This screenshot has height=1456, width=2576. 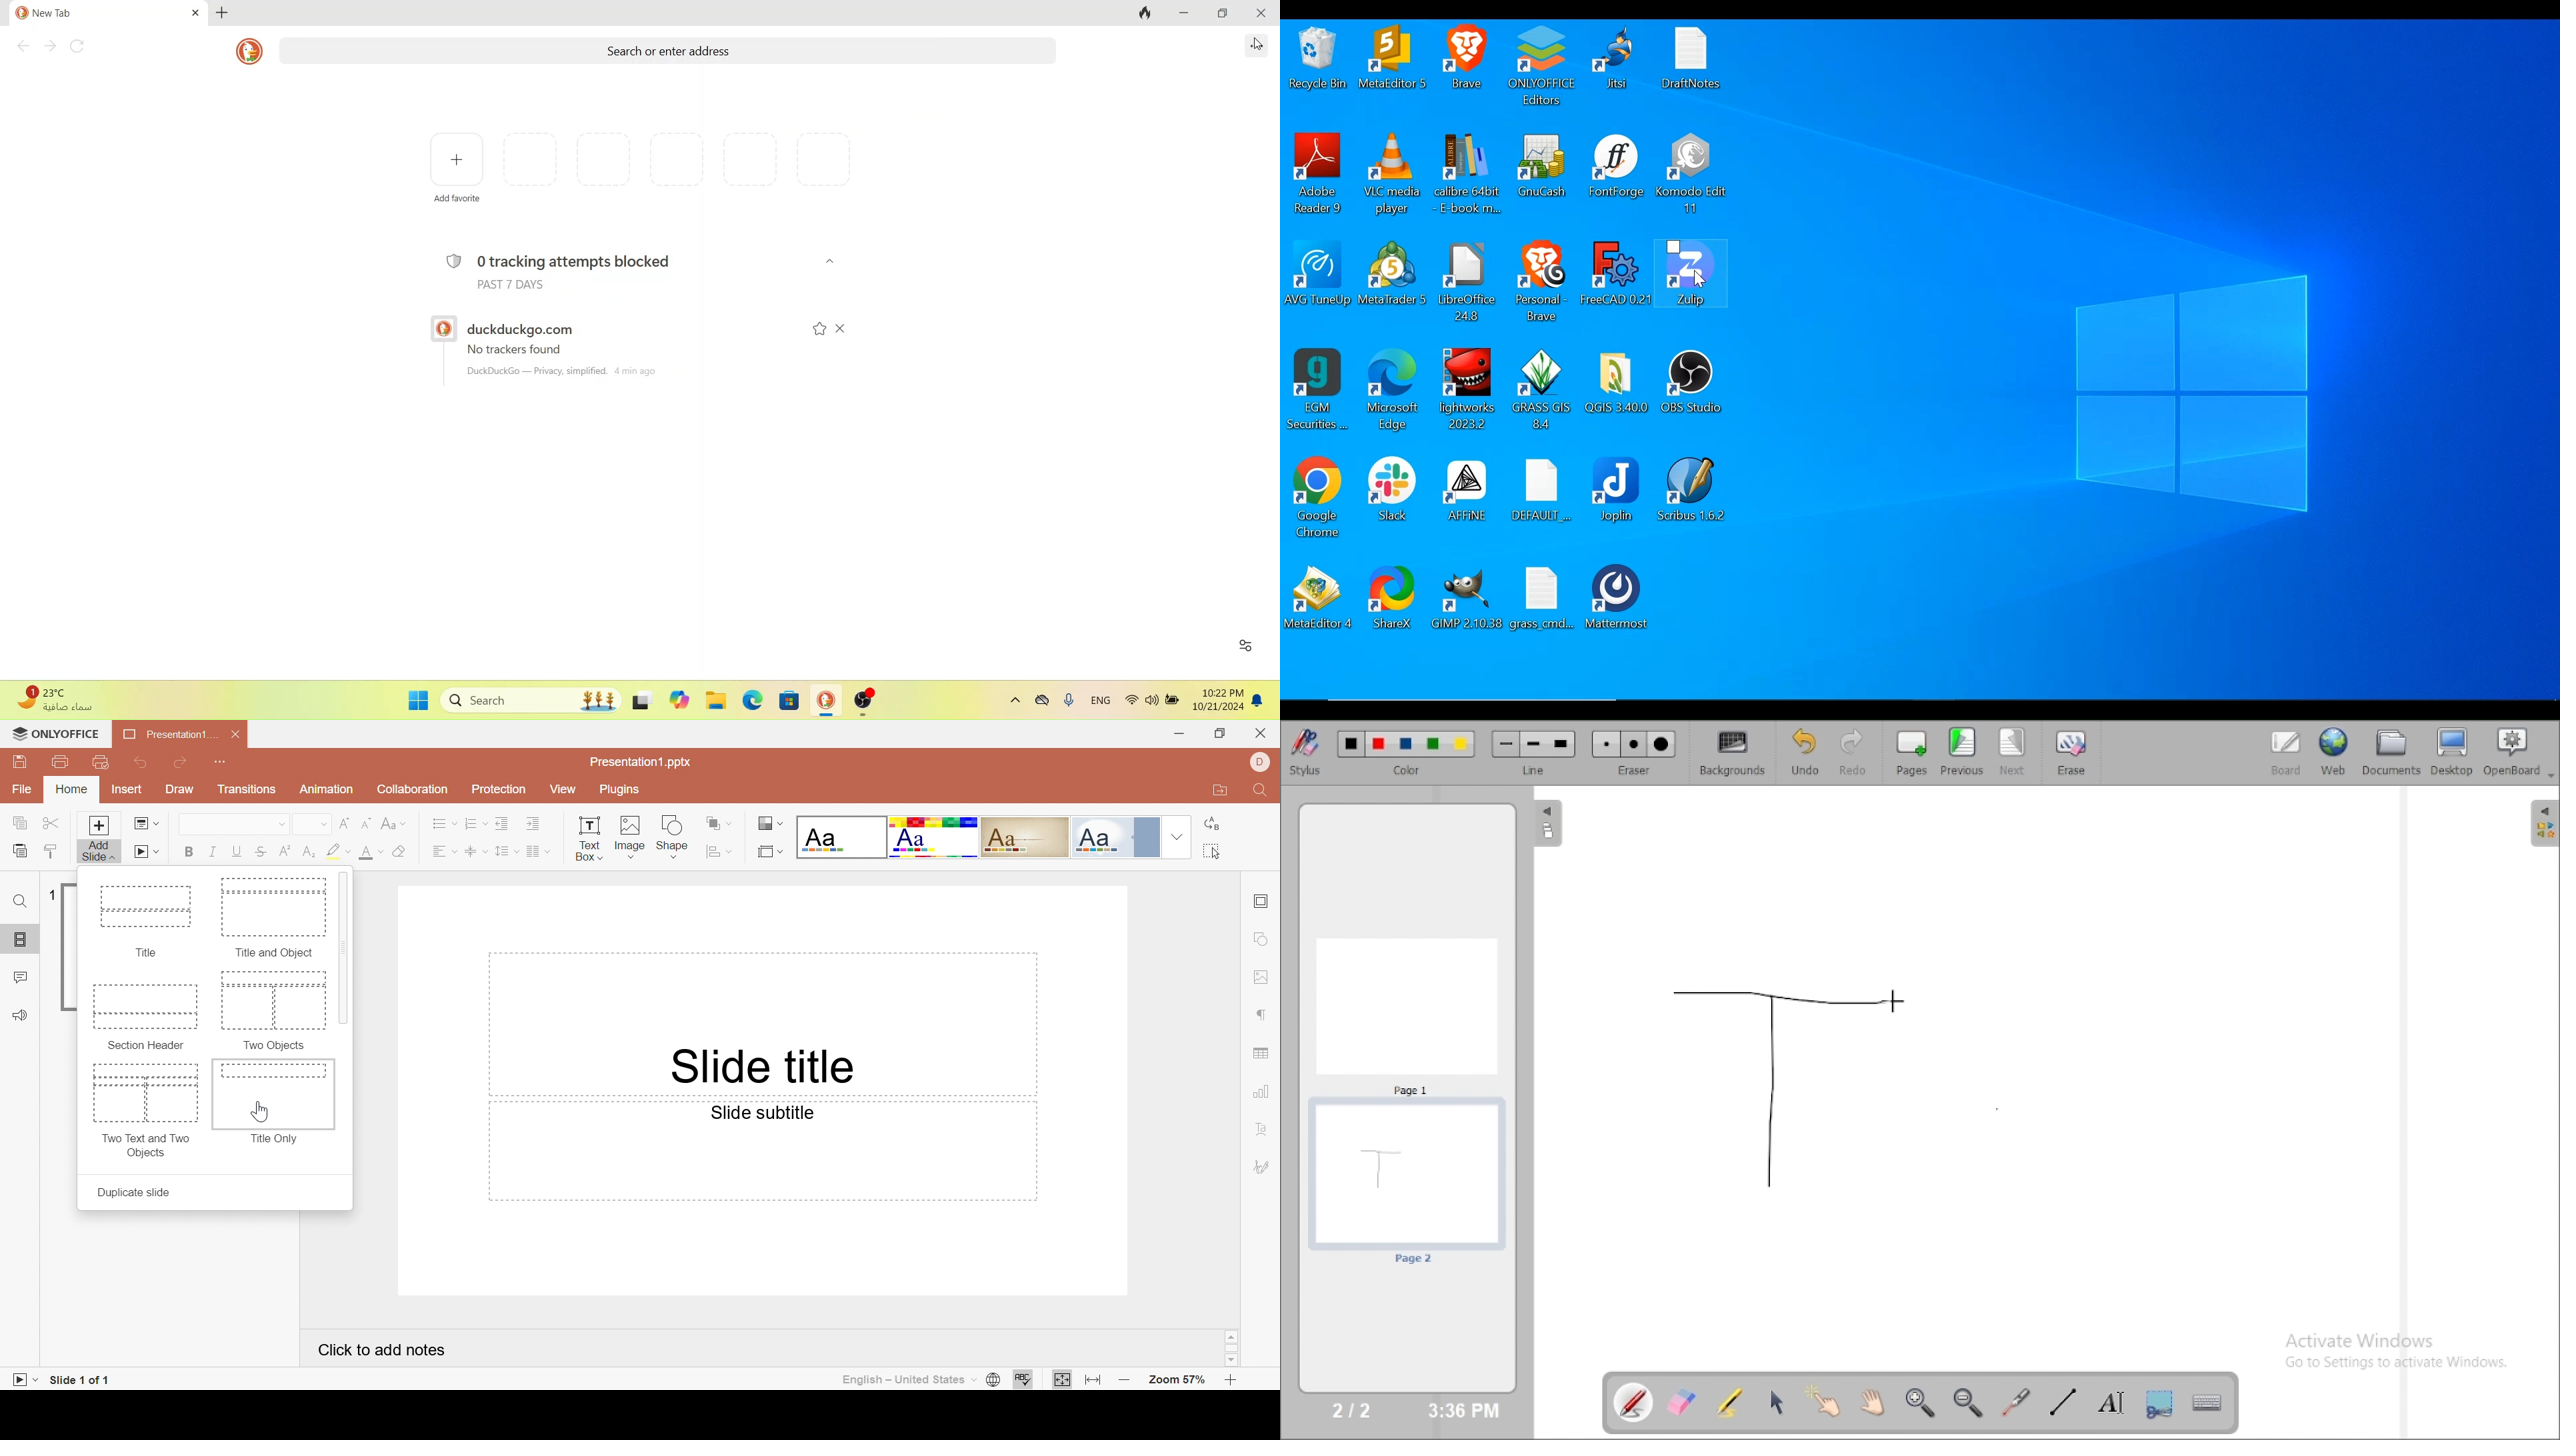 What do you see at coordinates (237, 735) in the screenshot?
I see `Close` at bounding box center [237, 735].